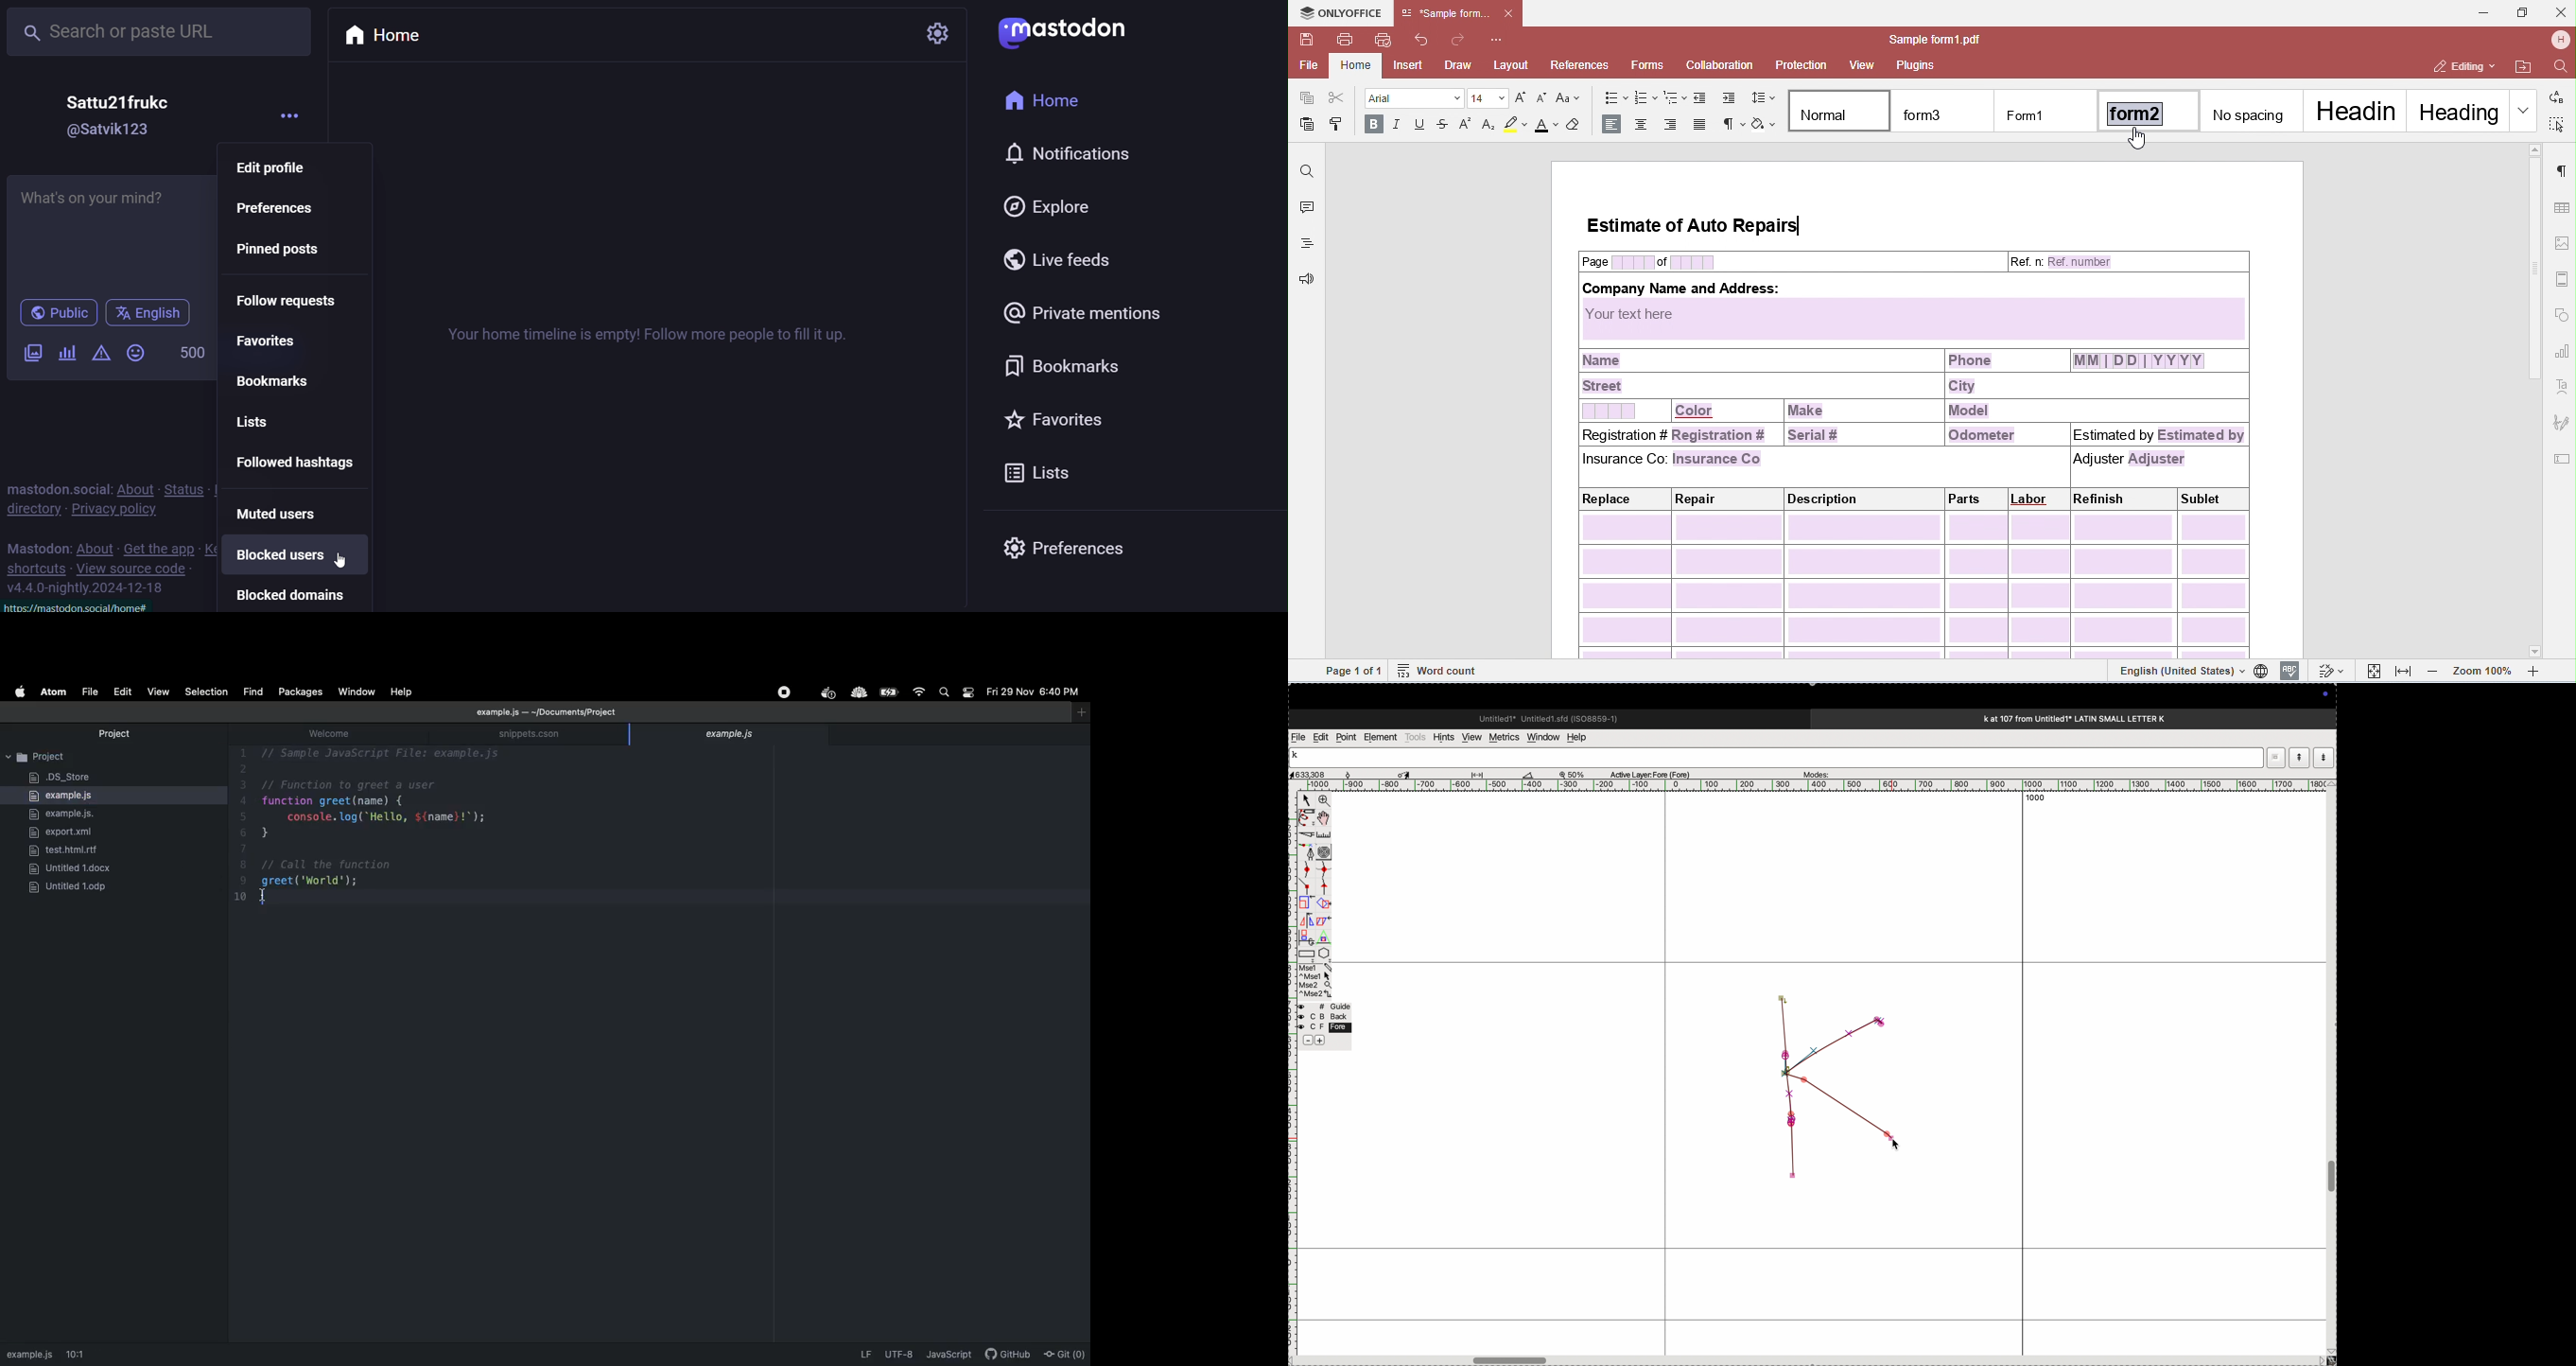  I want to click on cut, so click(1528, 774).